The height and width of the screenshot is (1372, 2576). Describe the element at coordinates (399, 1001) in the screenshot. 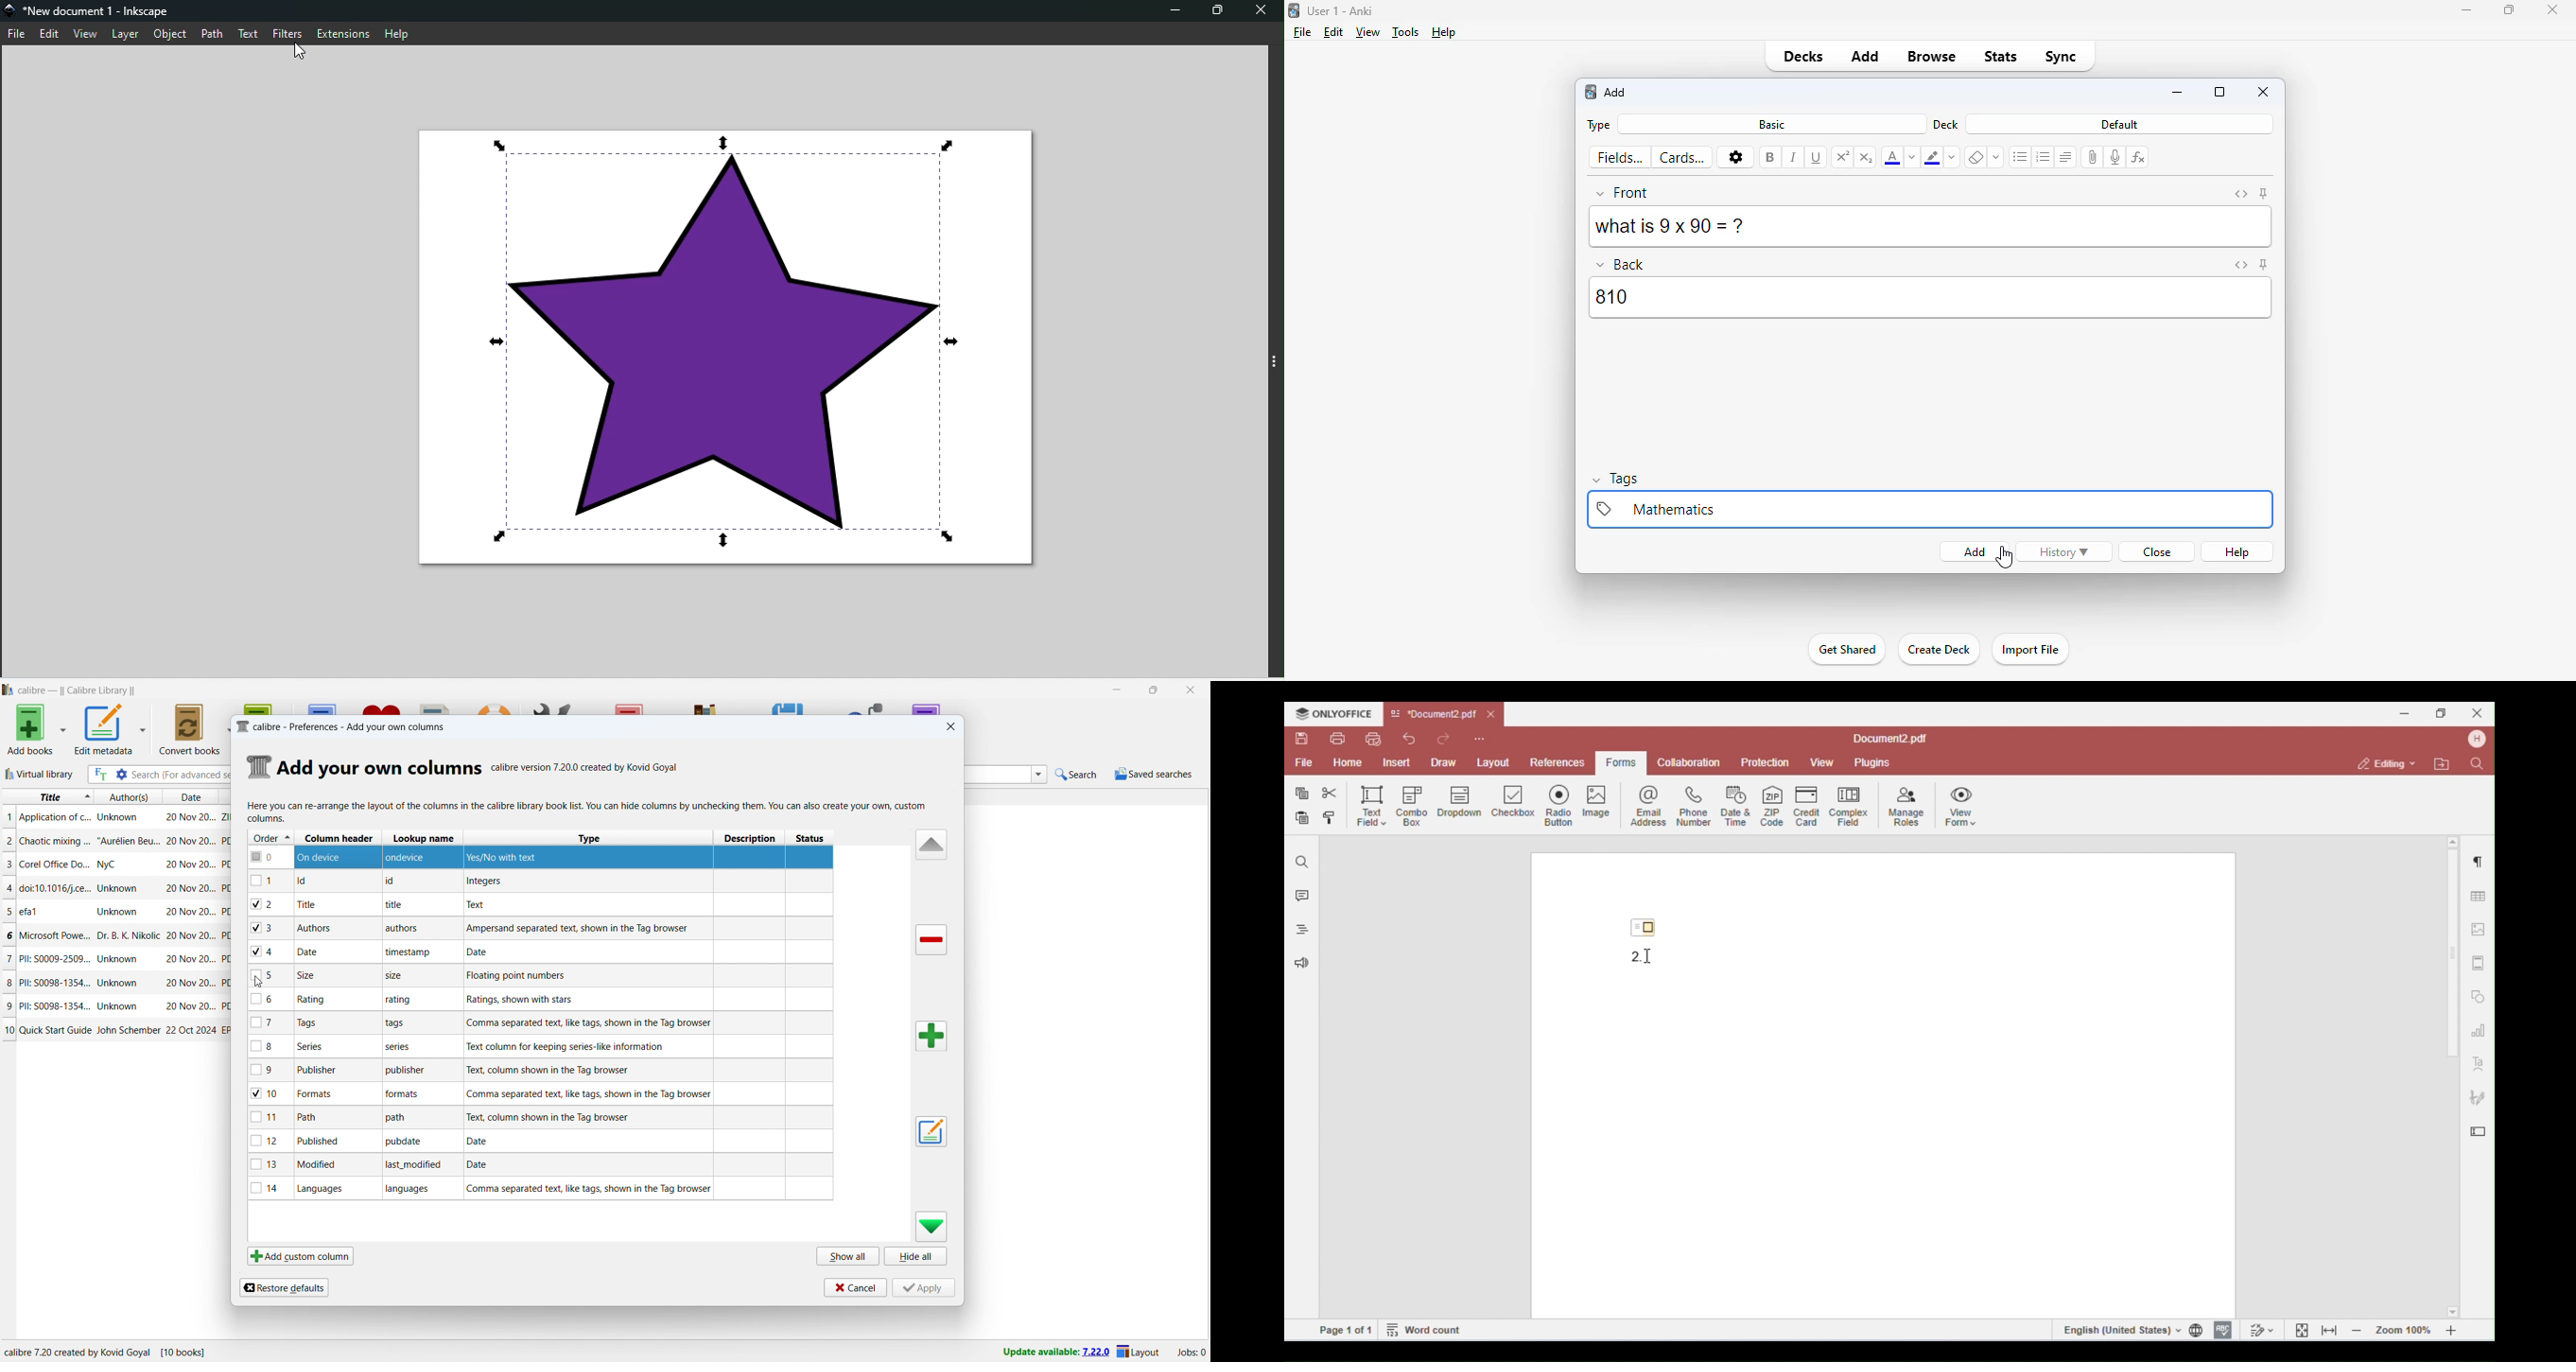

I see `rating` at that location.